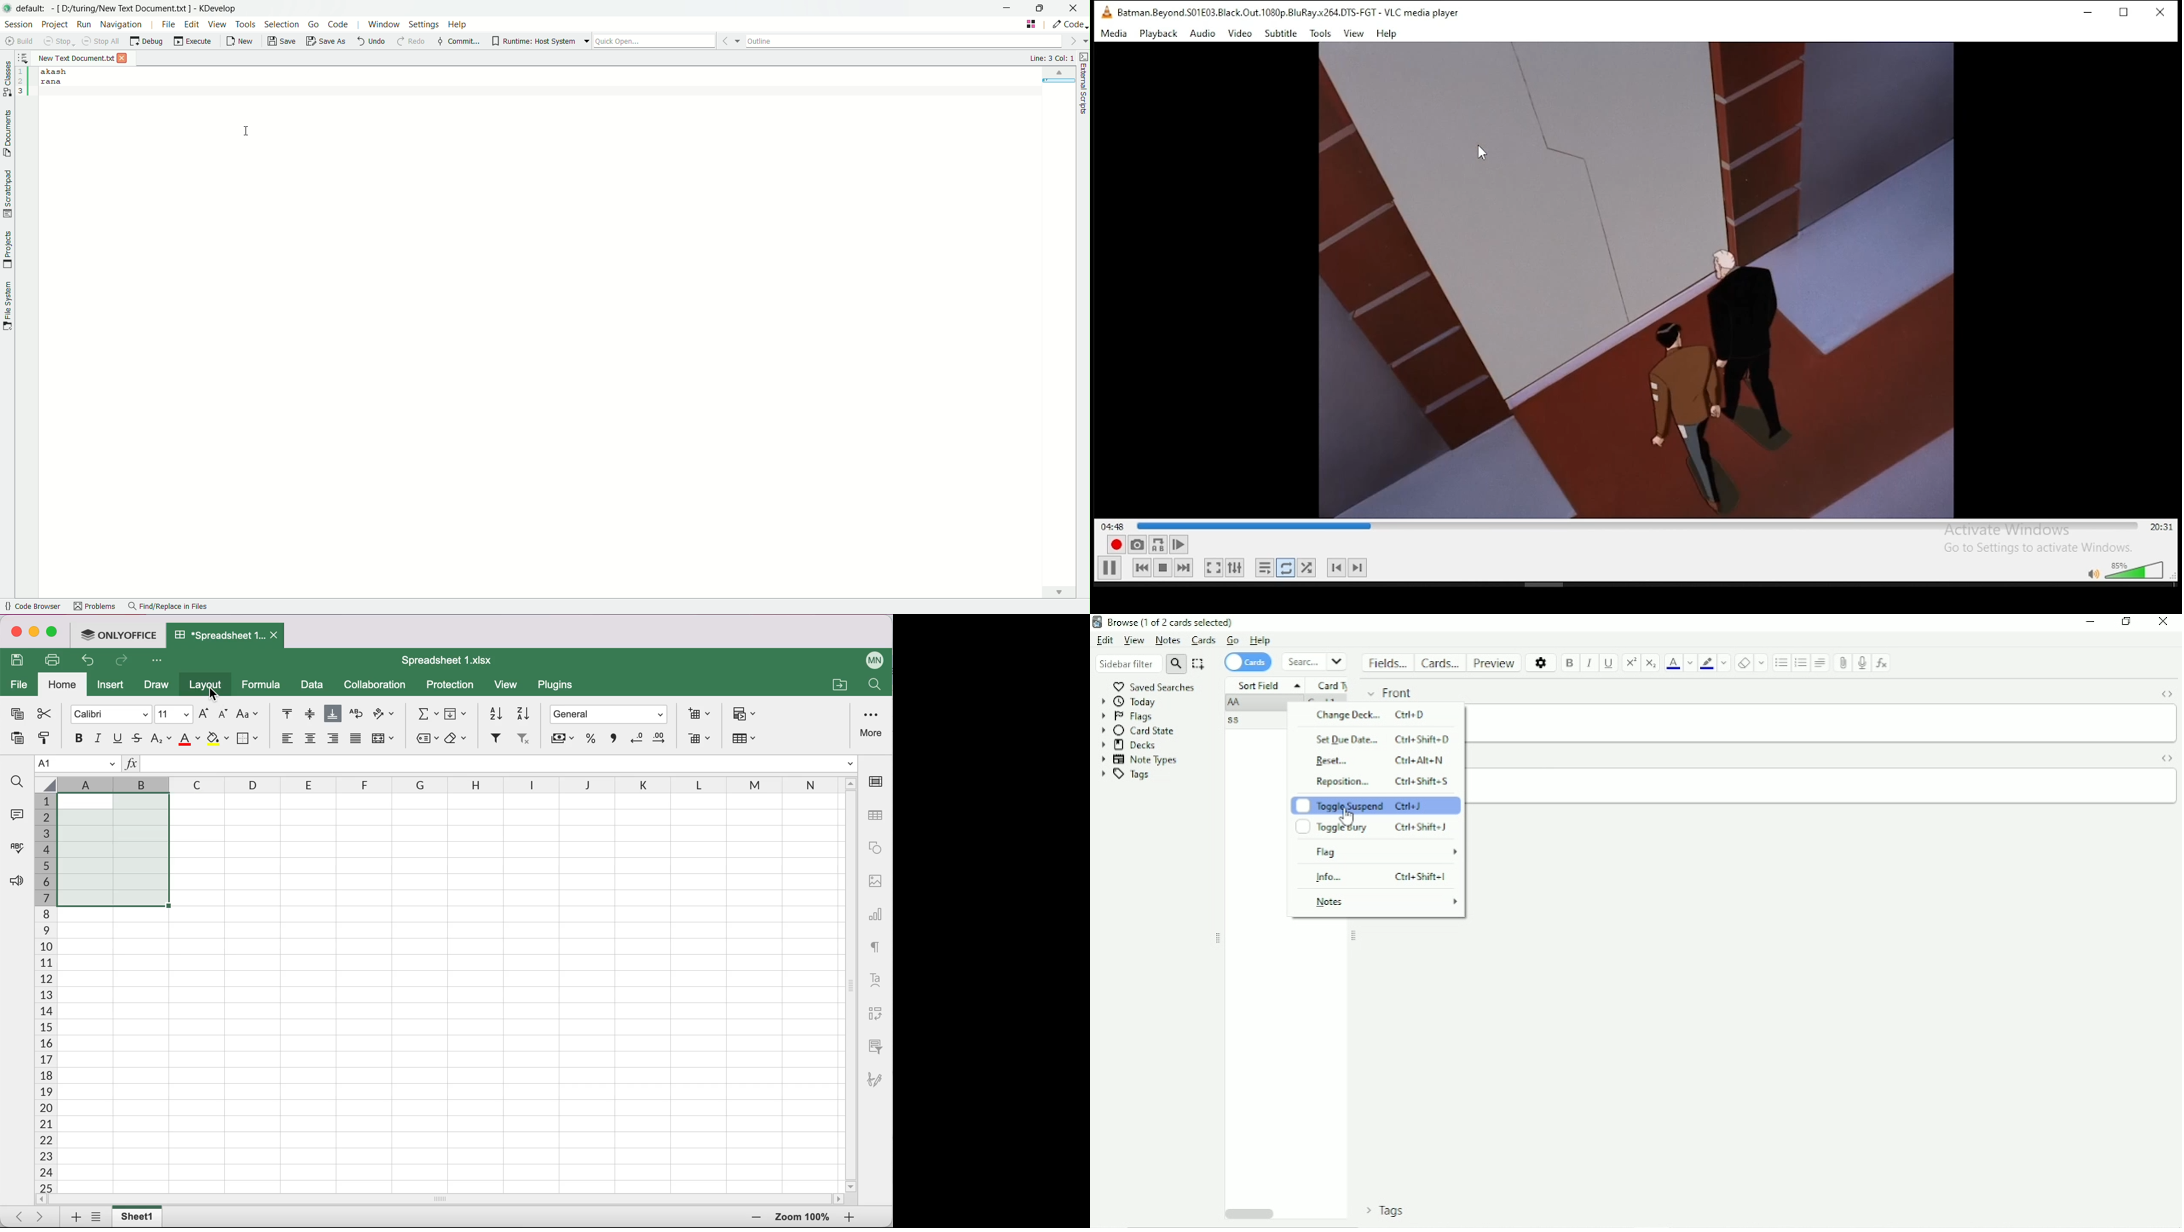 This screenshot has height=1232, width=2184. I want to click on Search, so click(1316, 661).